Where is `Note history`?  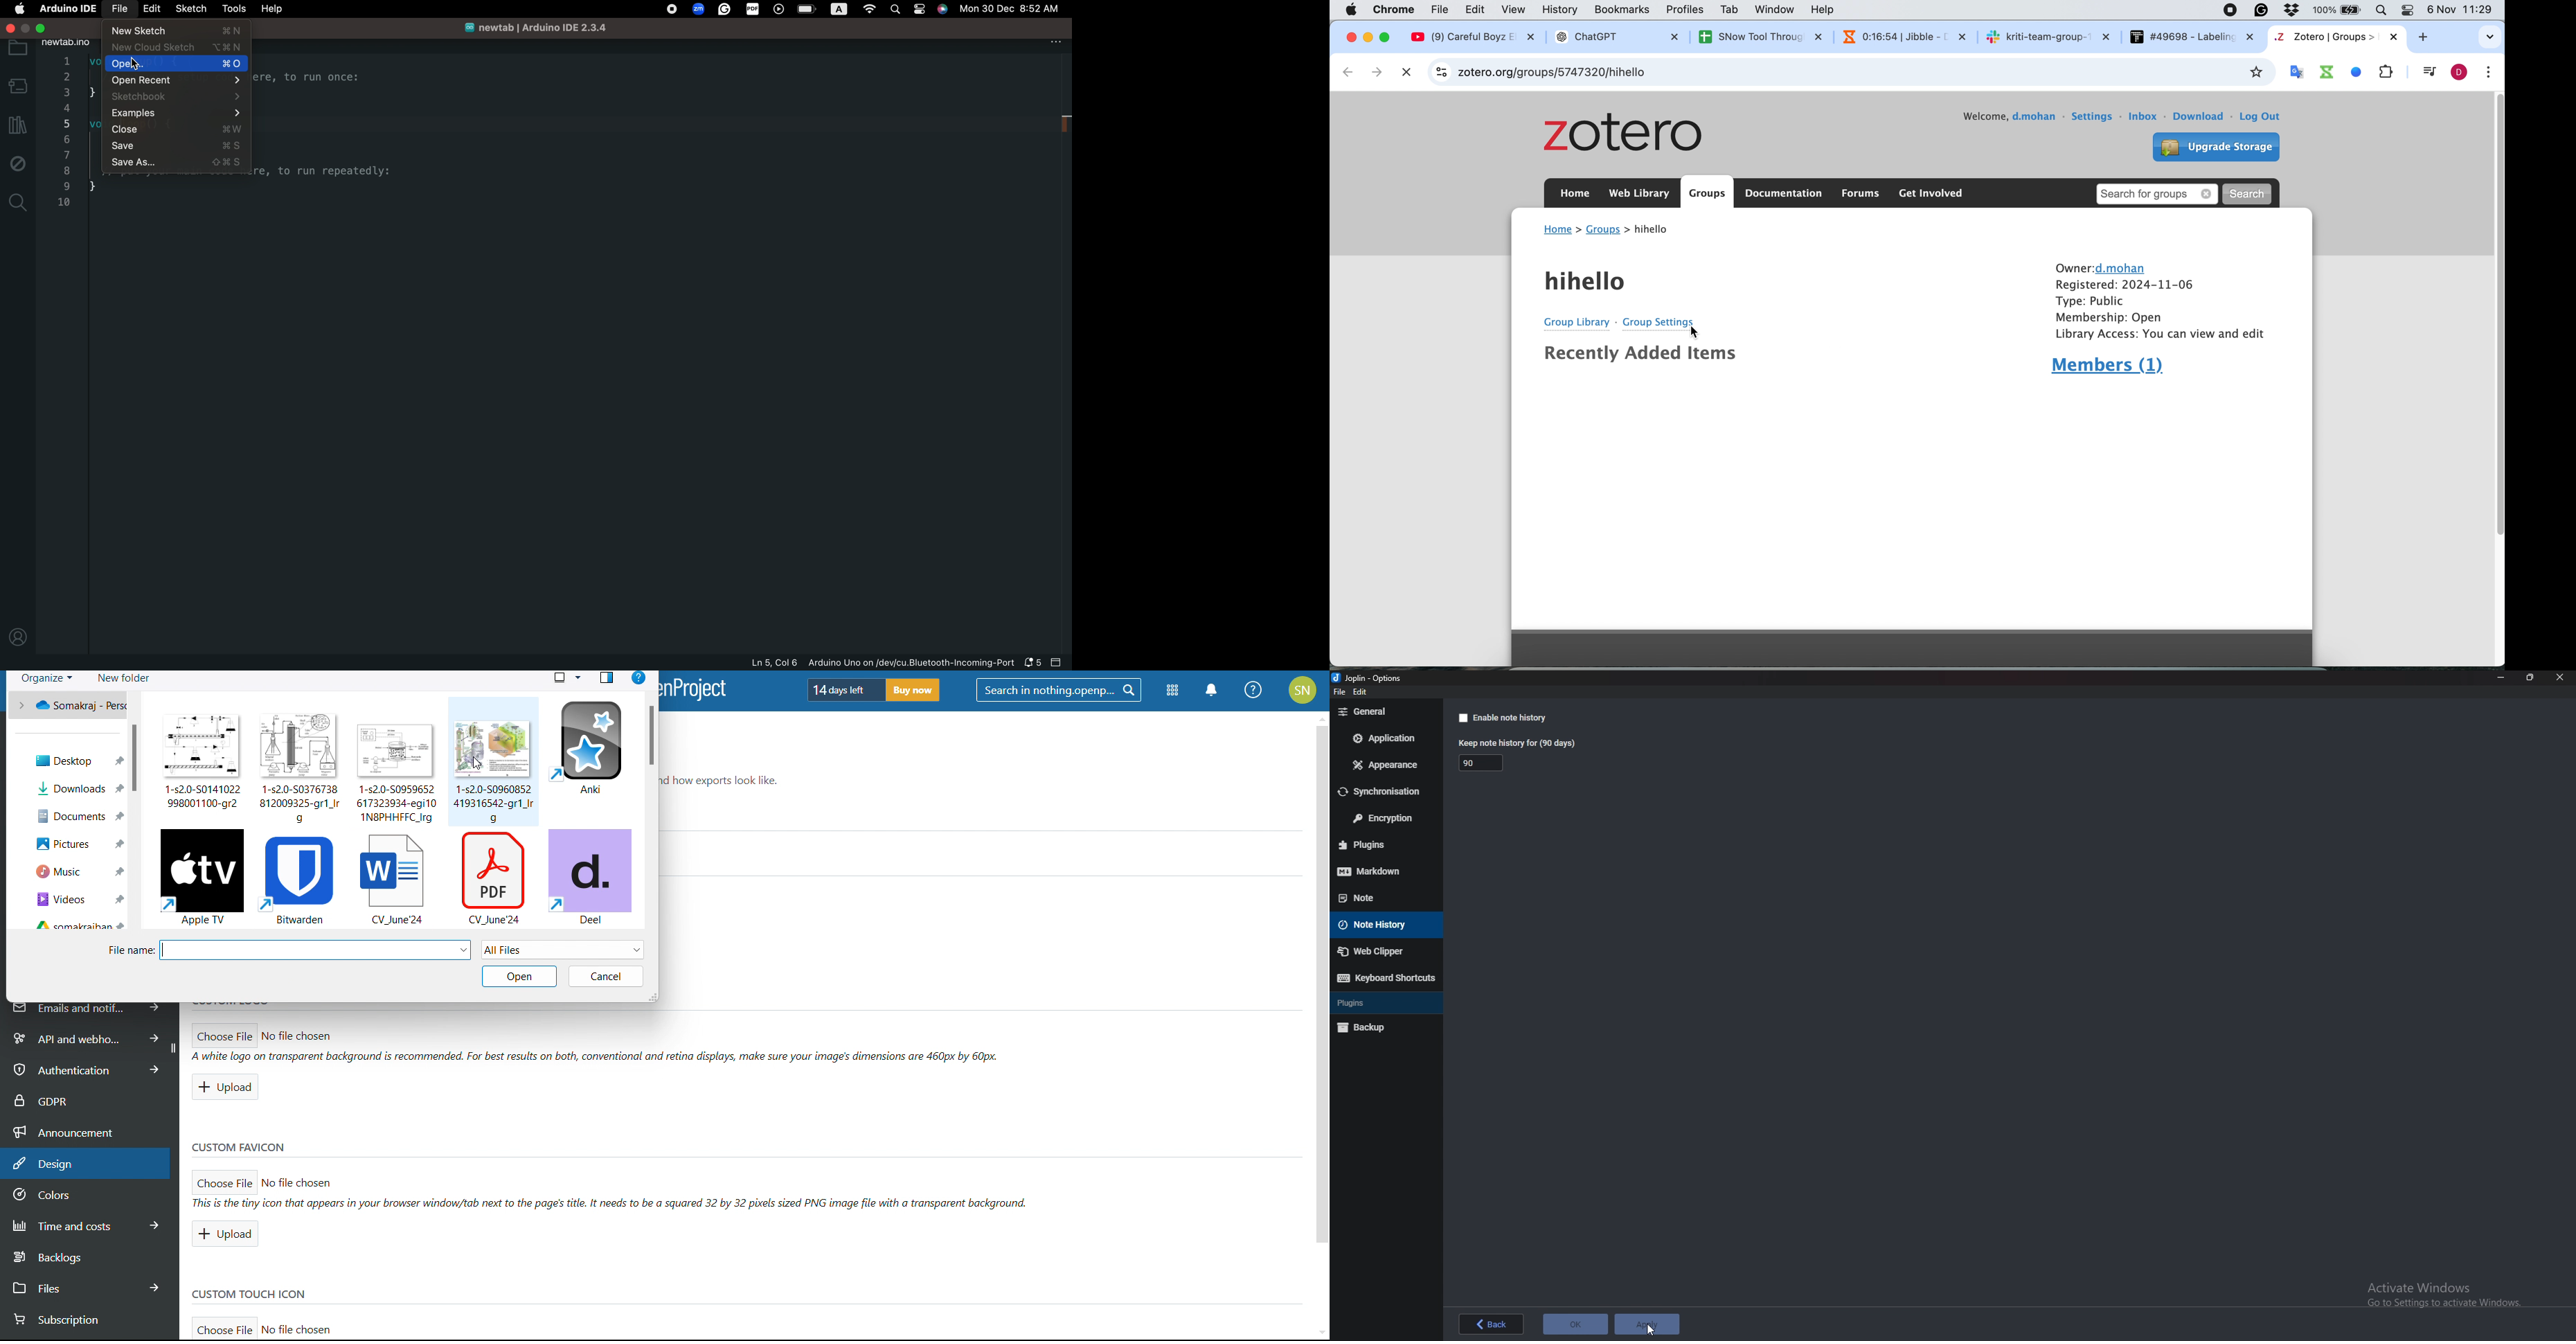
Note history is located at coordinates (1387, 924).